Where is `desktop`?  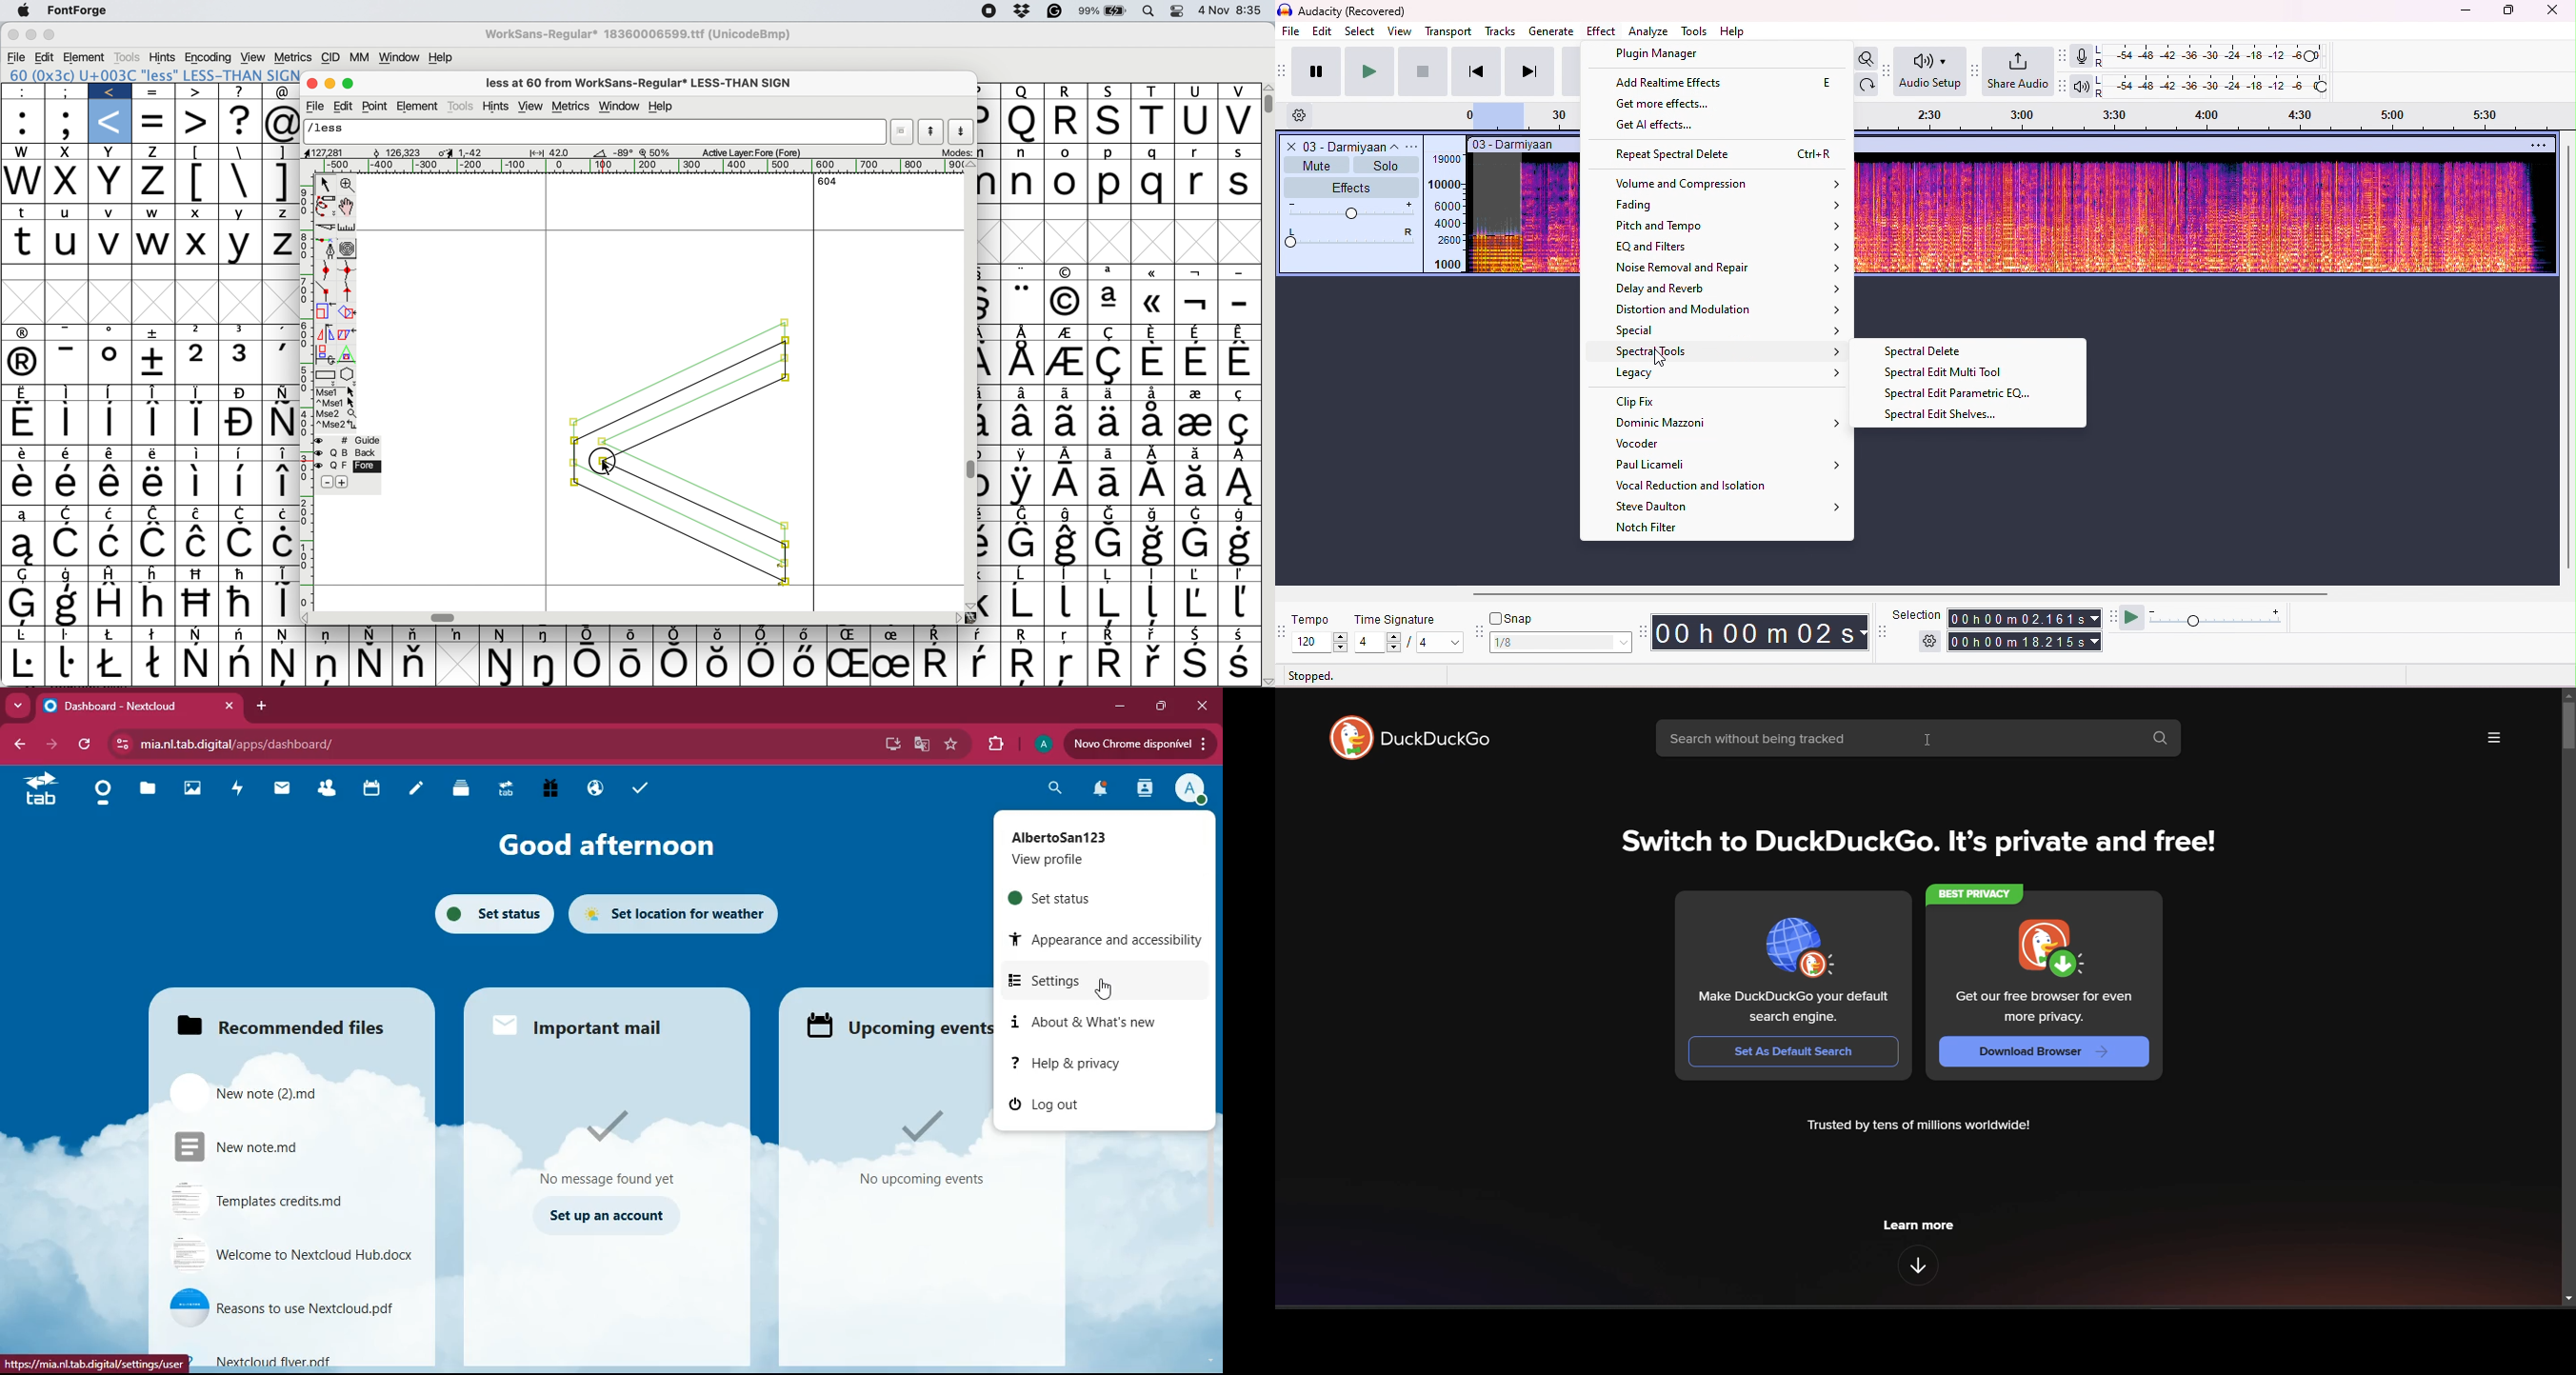
desktop is located at coordinates (890, 744).